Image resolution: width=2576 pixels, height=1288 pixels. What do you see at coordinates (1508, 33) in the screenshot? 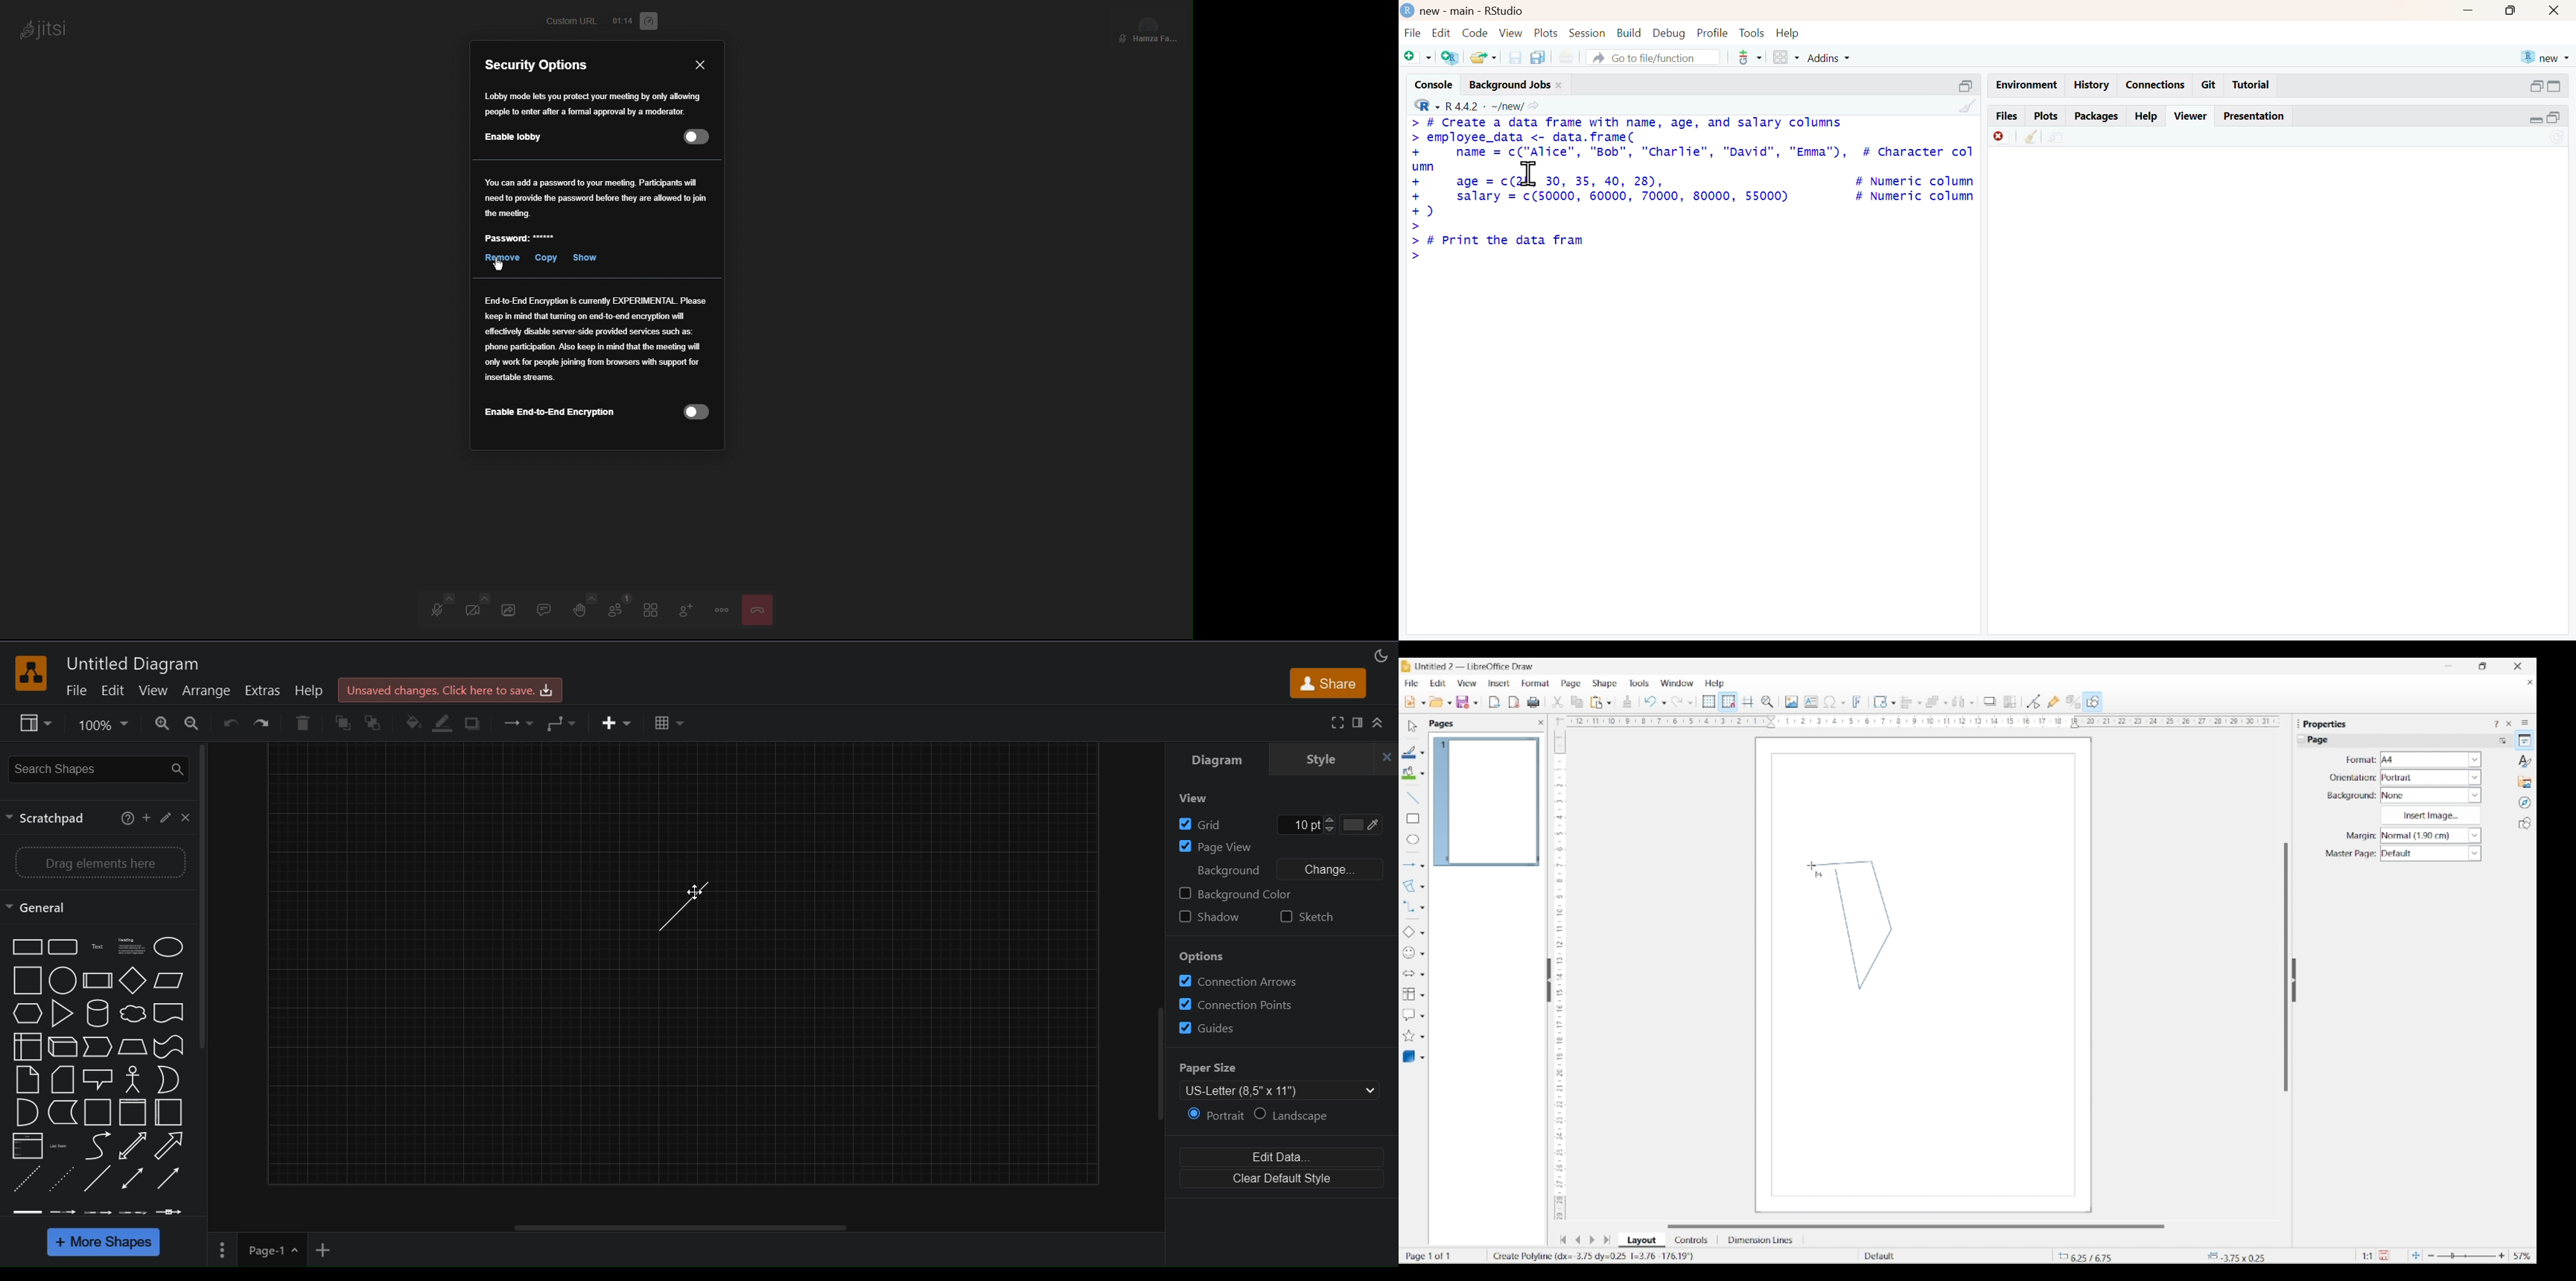
I see `View` at bounding box center [1508, 33].